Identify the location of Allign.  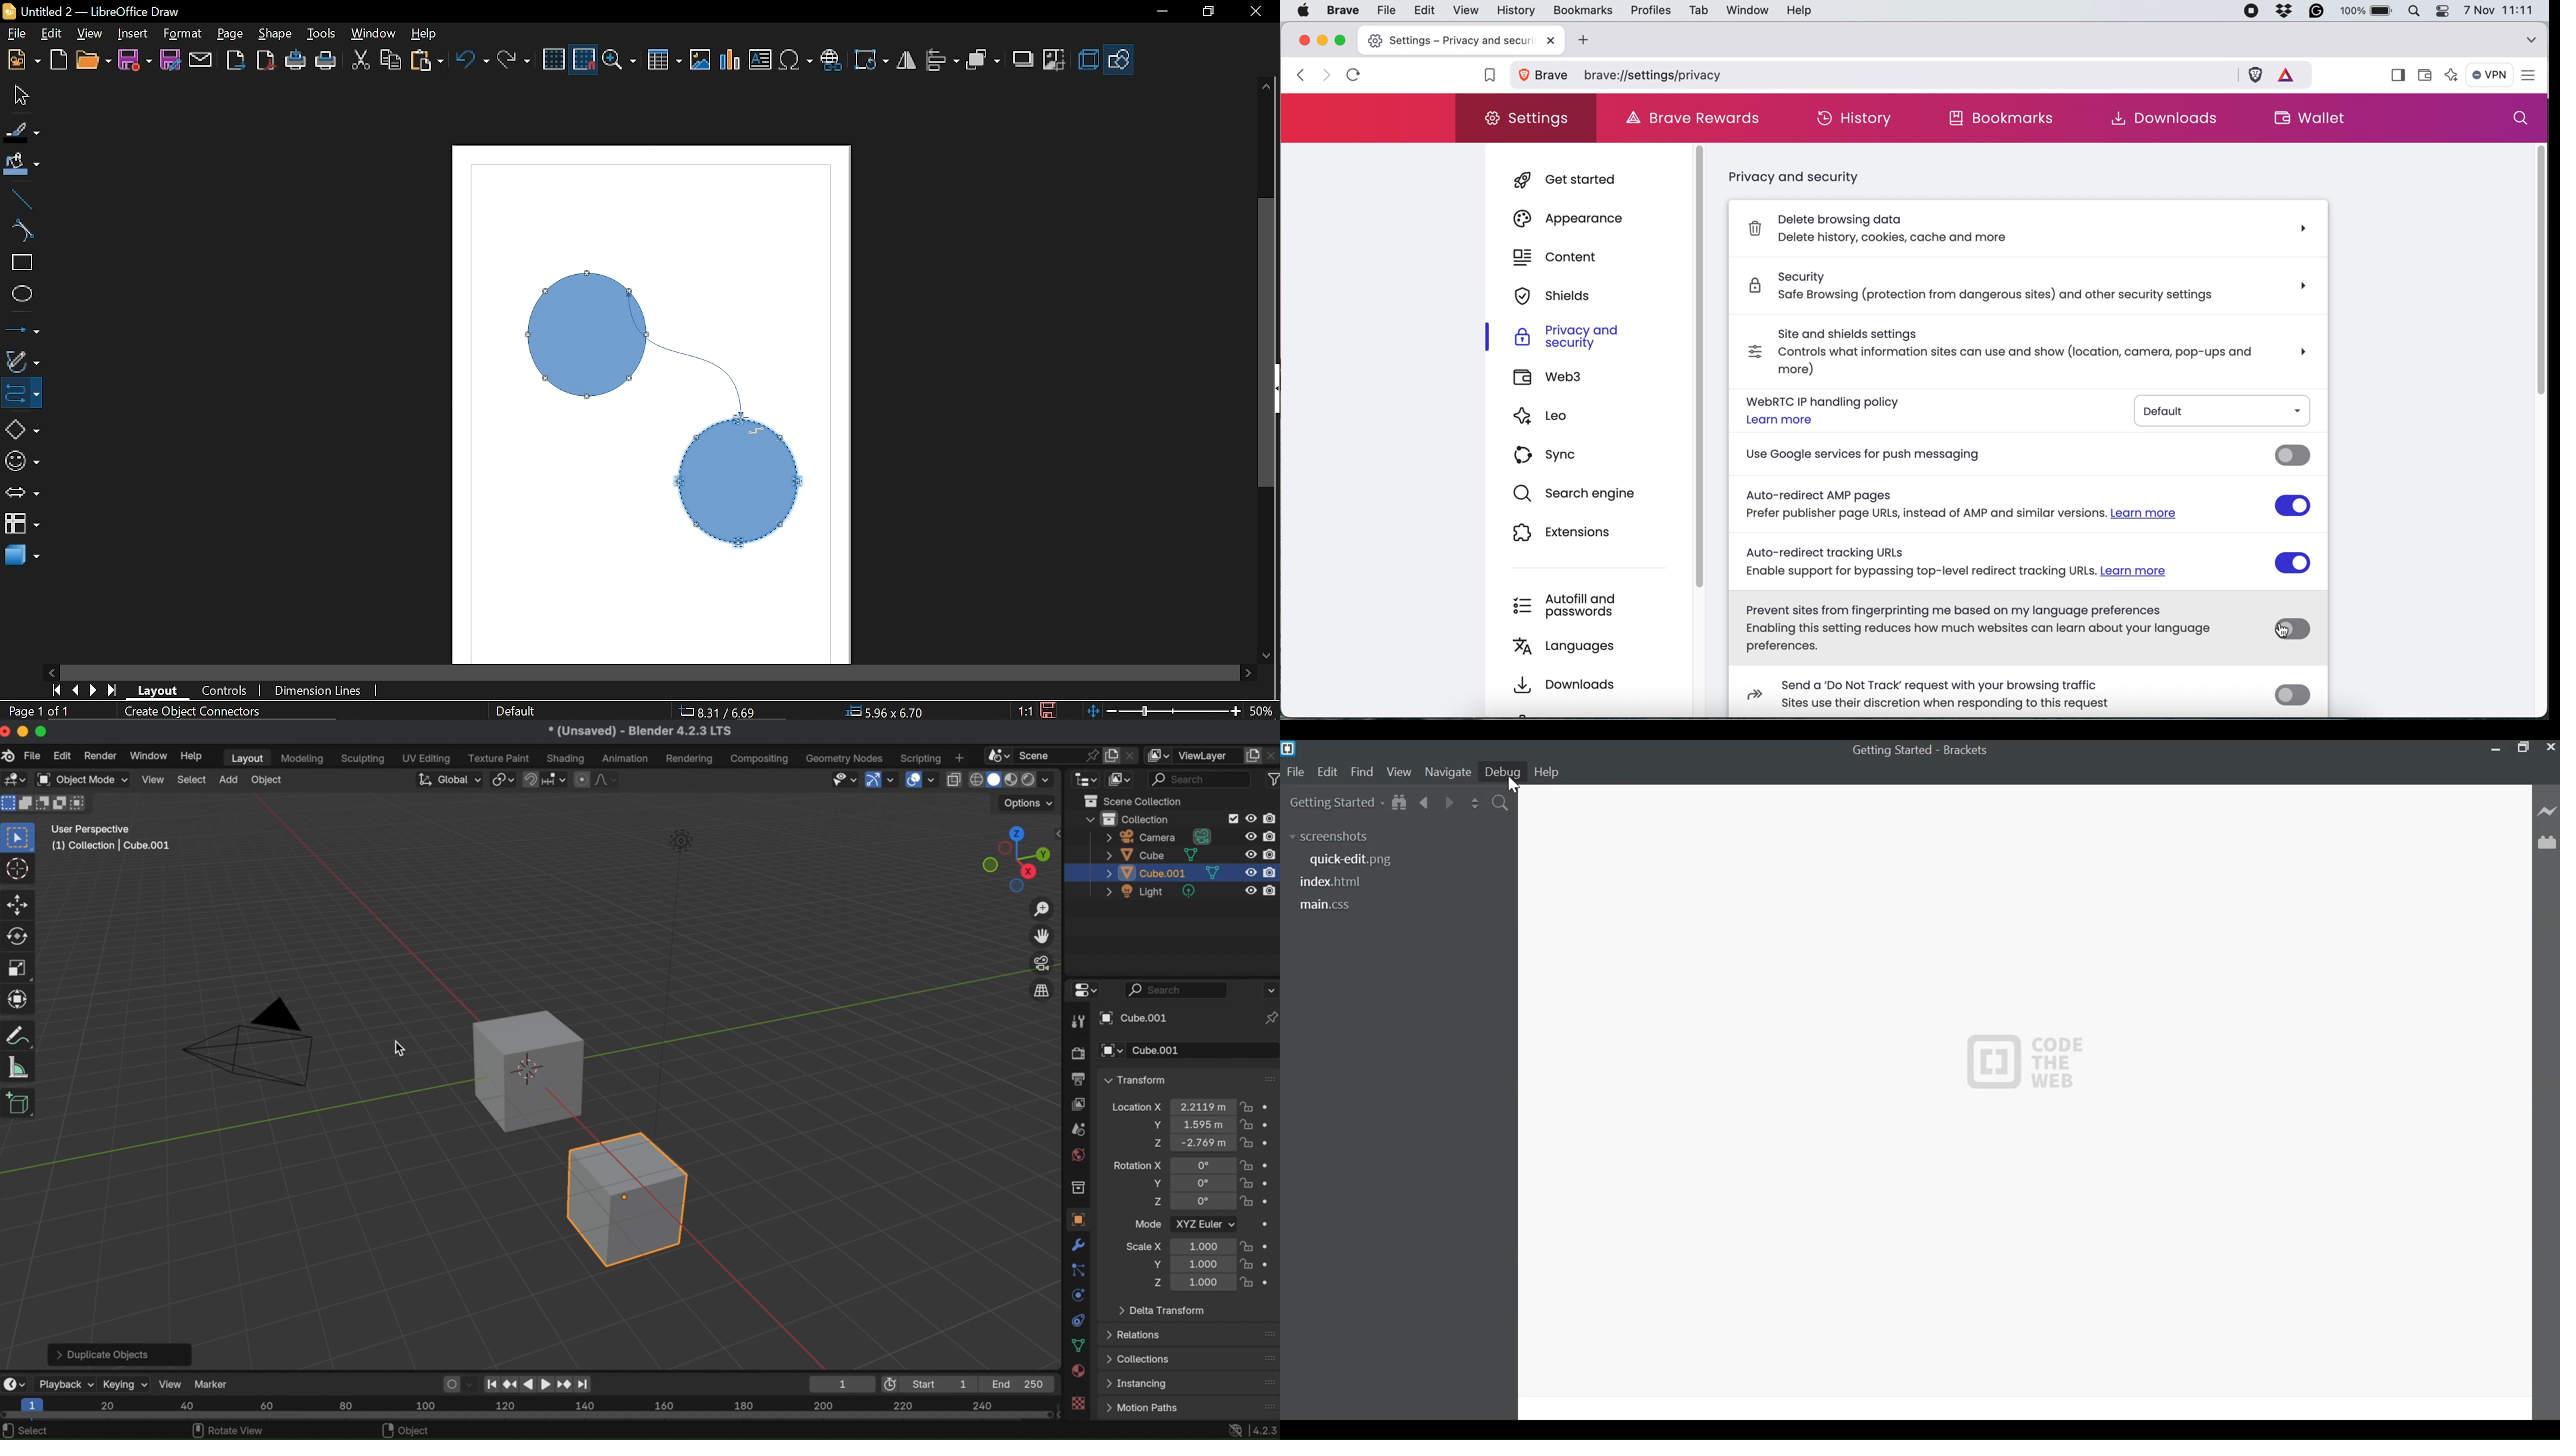
(942, 62).